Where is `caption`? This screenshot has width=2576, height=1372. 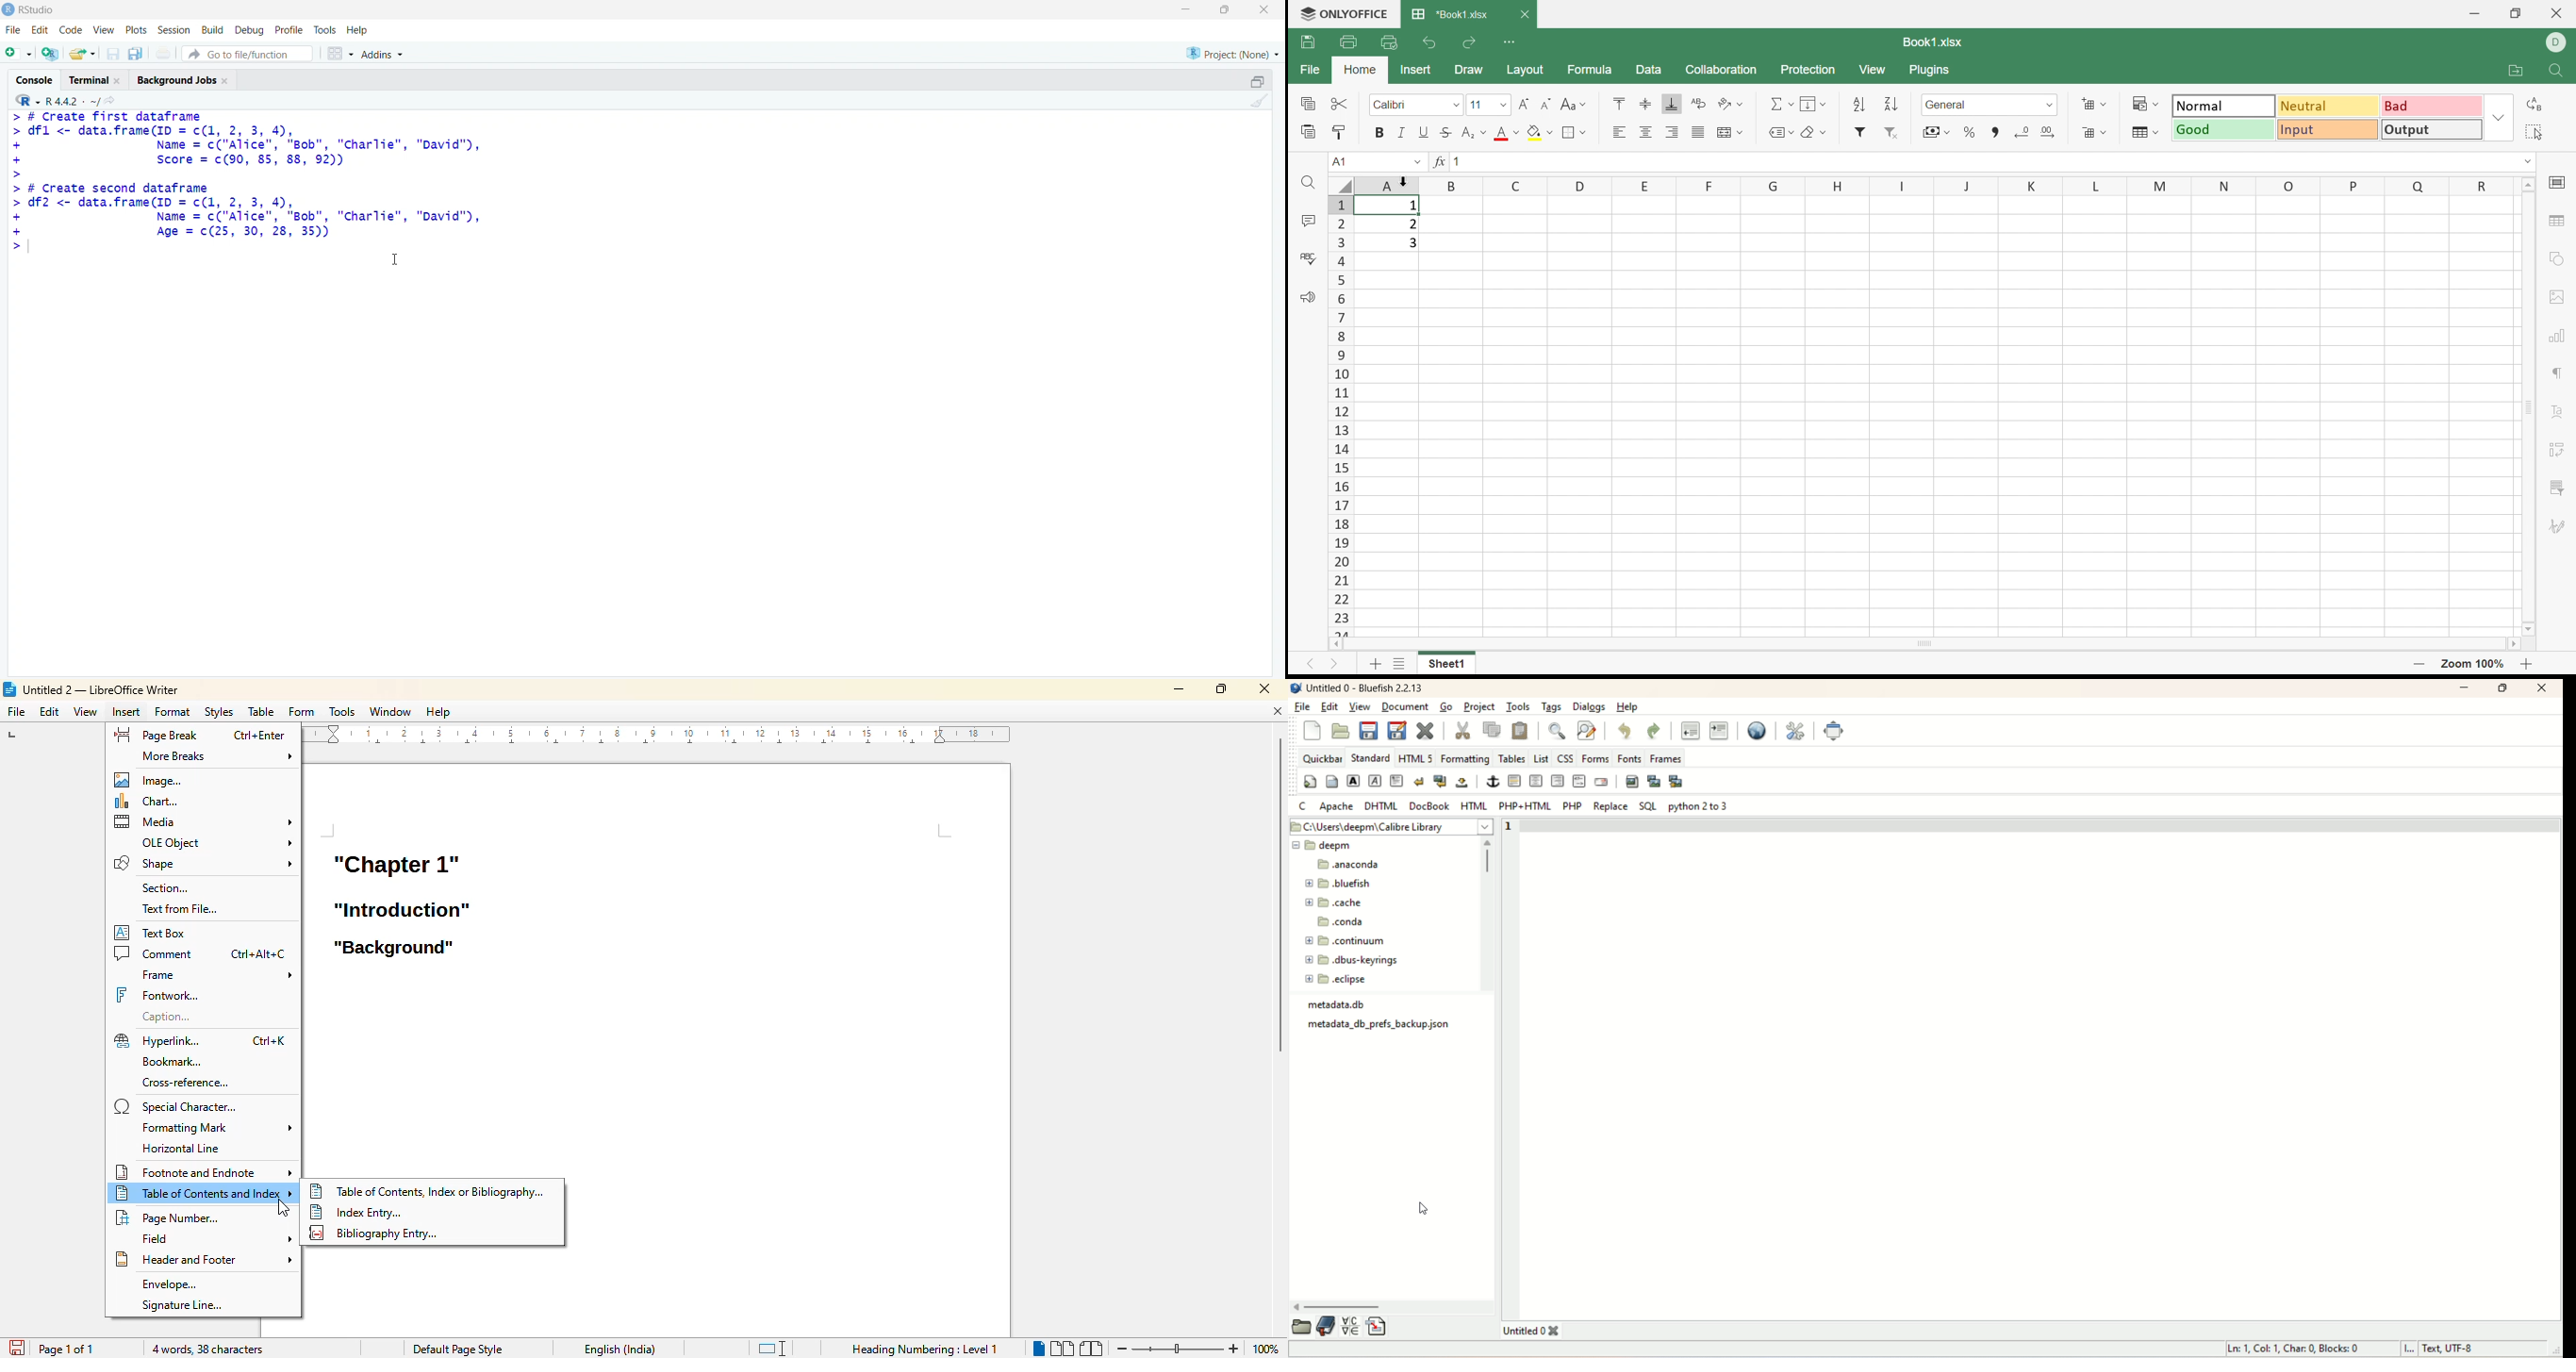 caption is located at coordinates (164, 1017).